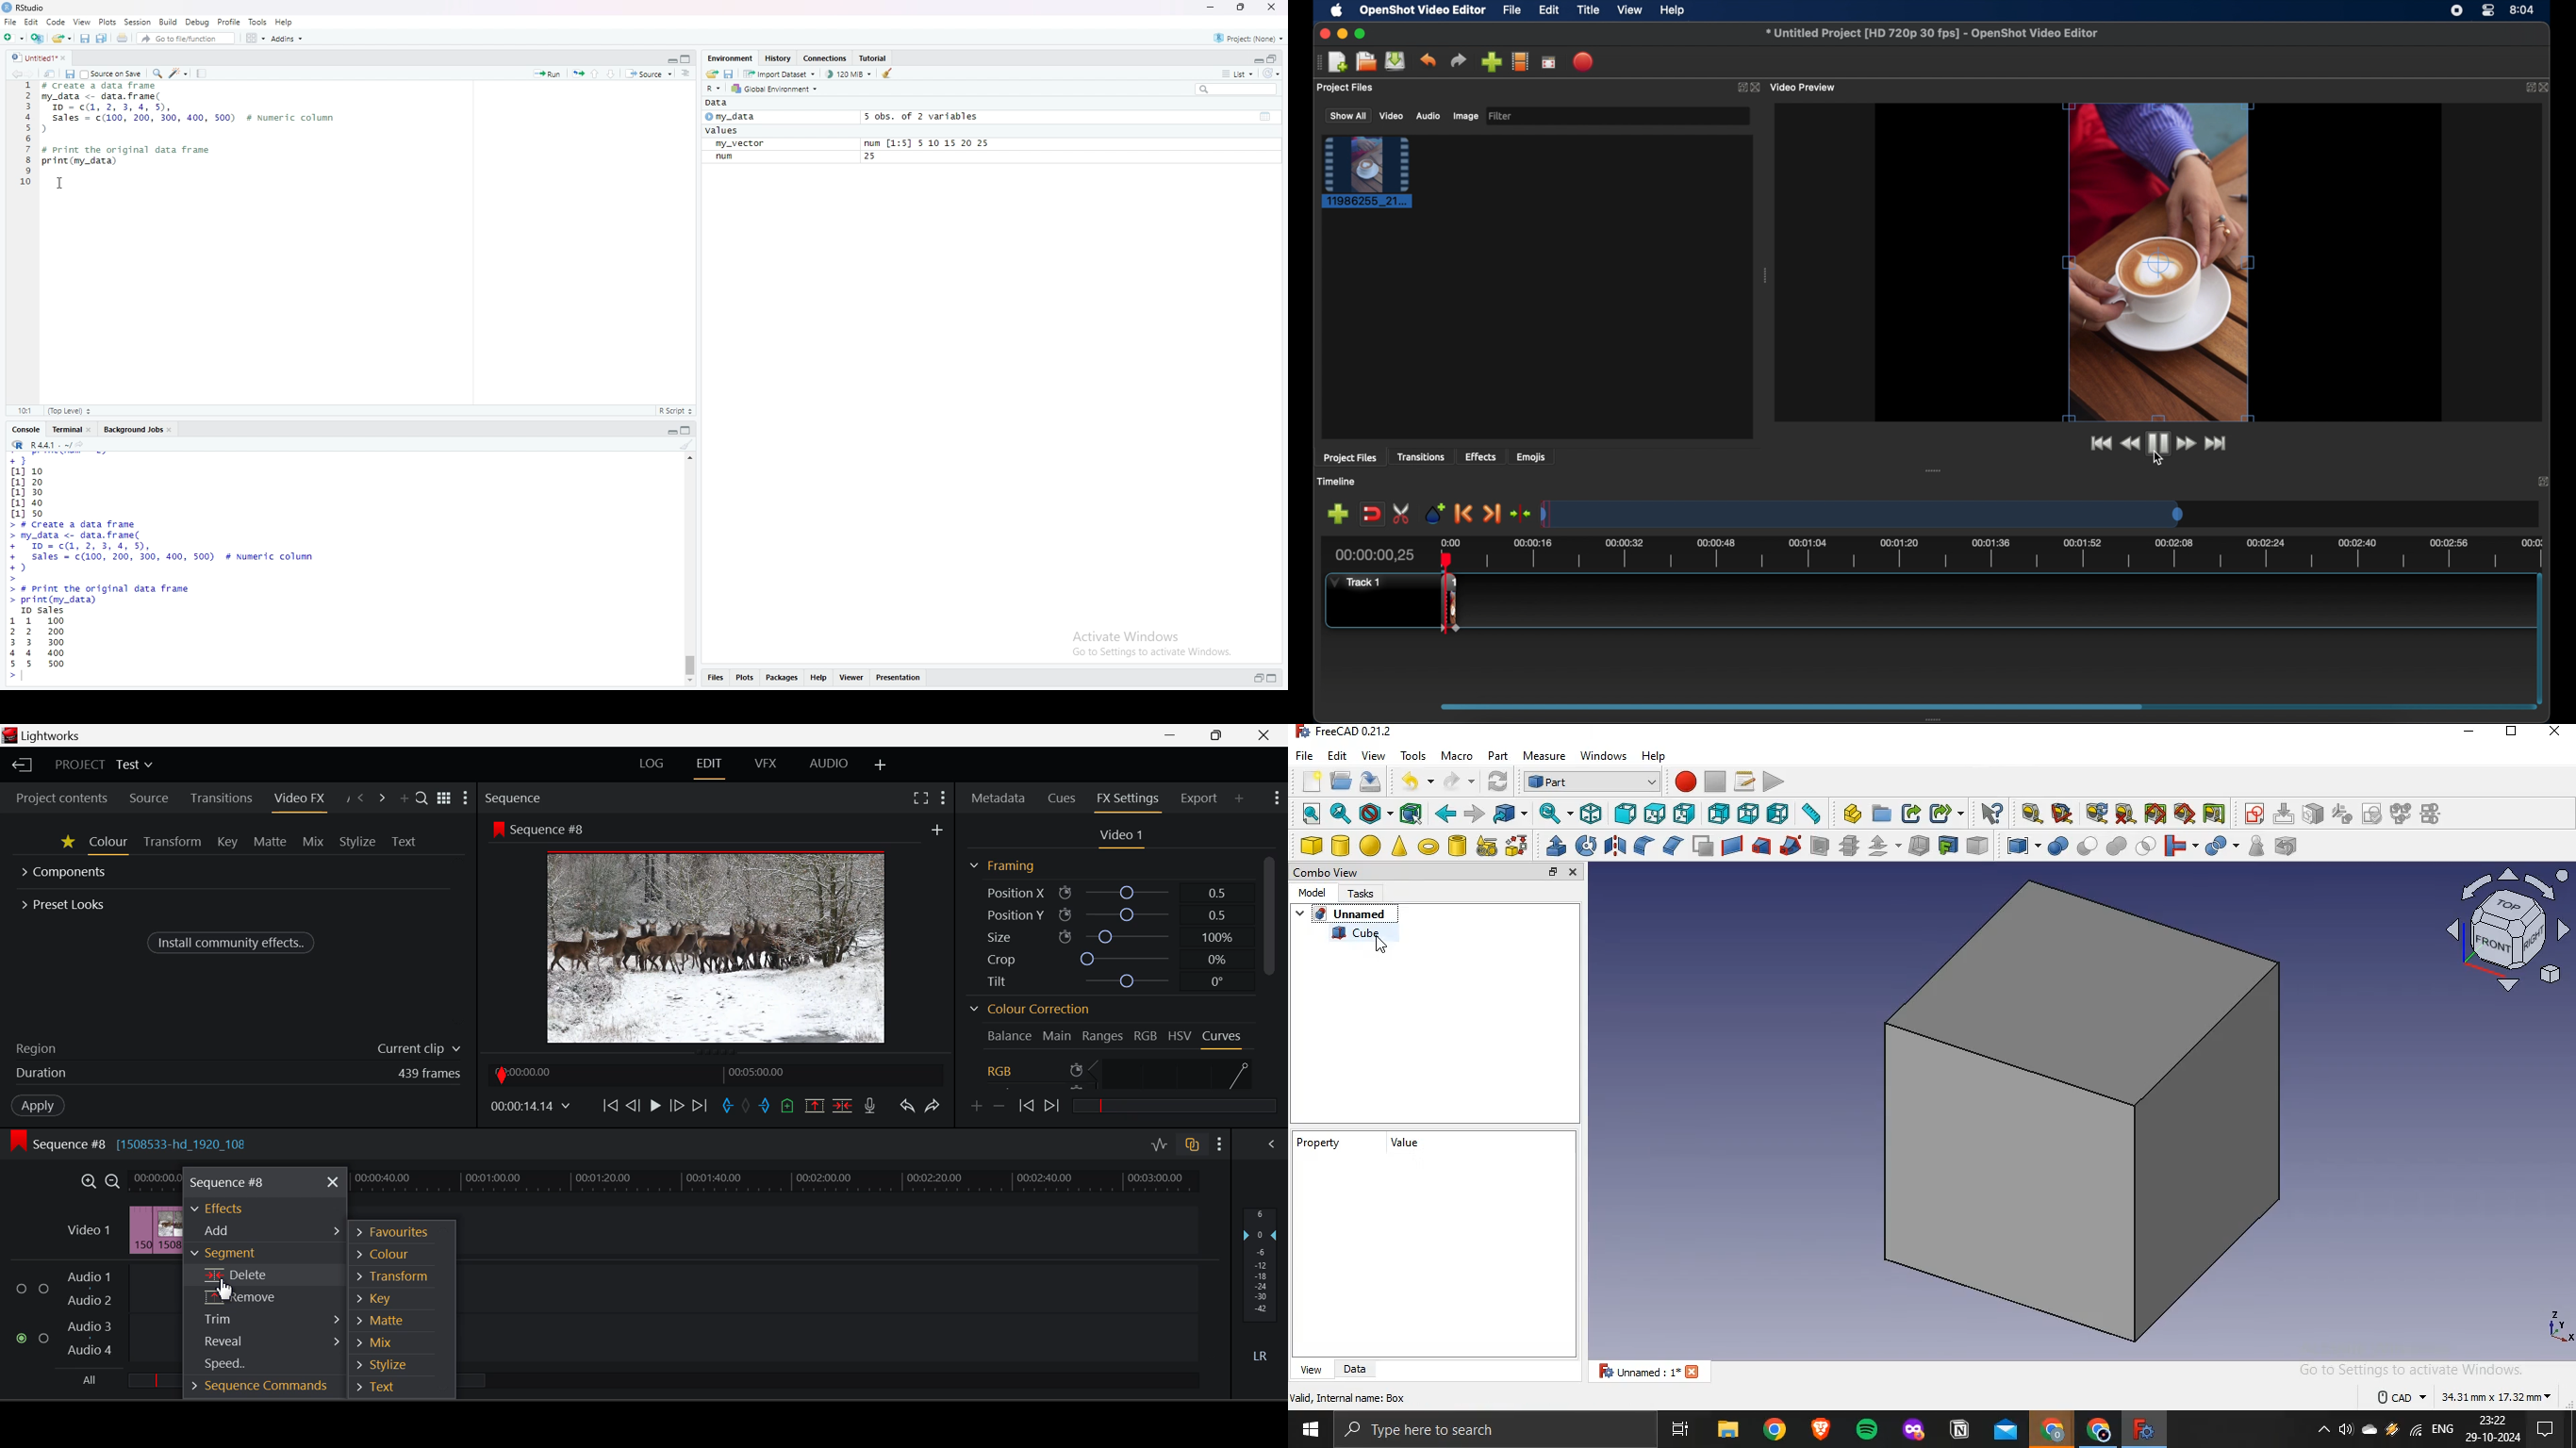  Describe the element at coordinates (901, 681) in the screenshot. I see `presentation` at that location.